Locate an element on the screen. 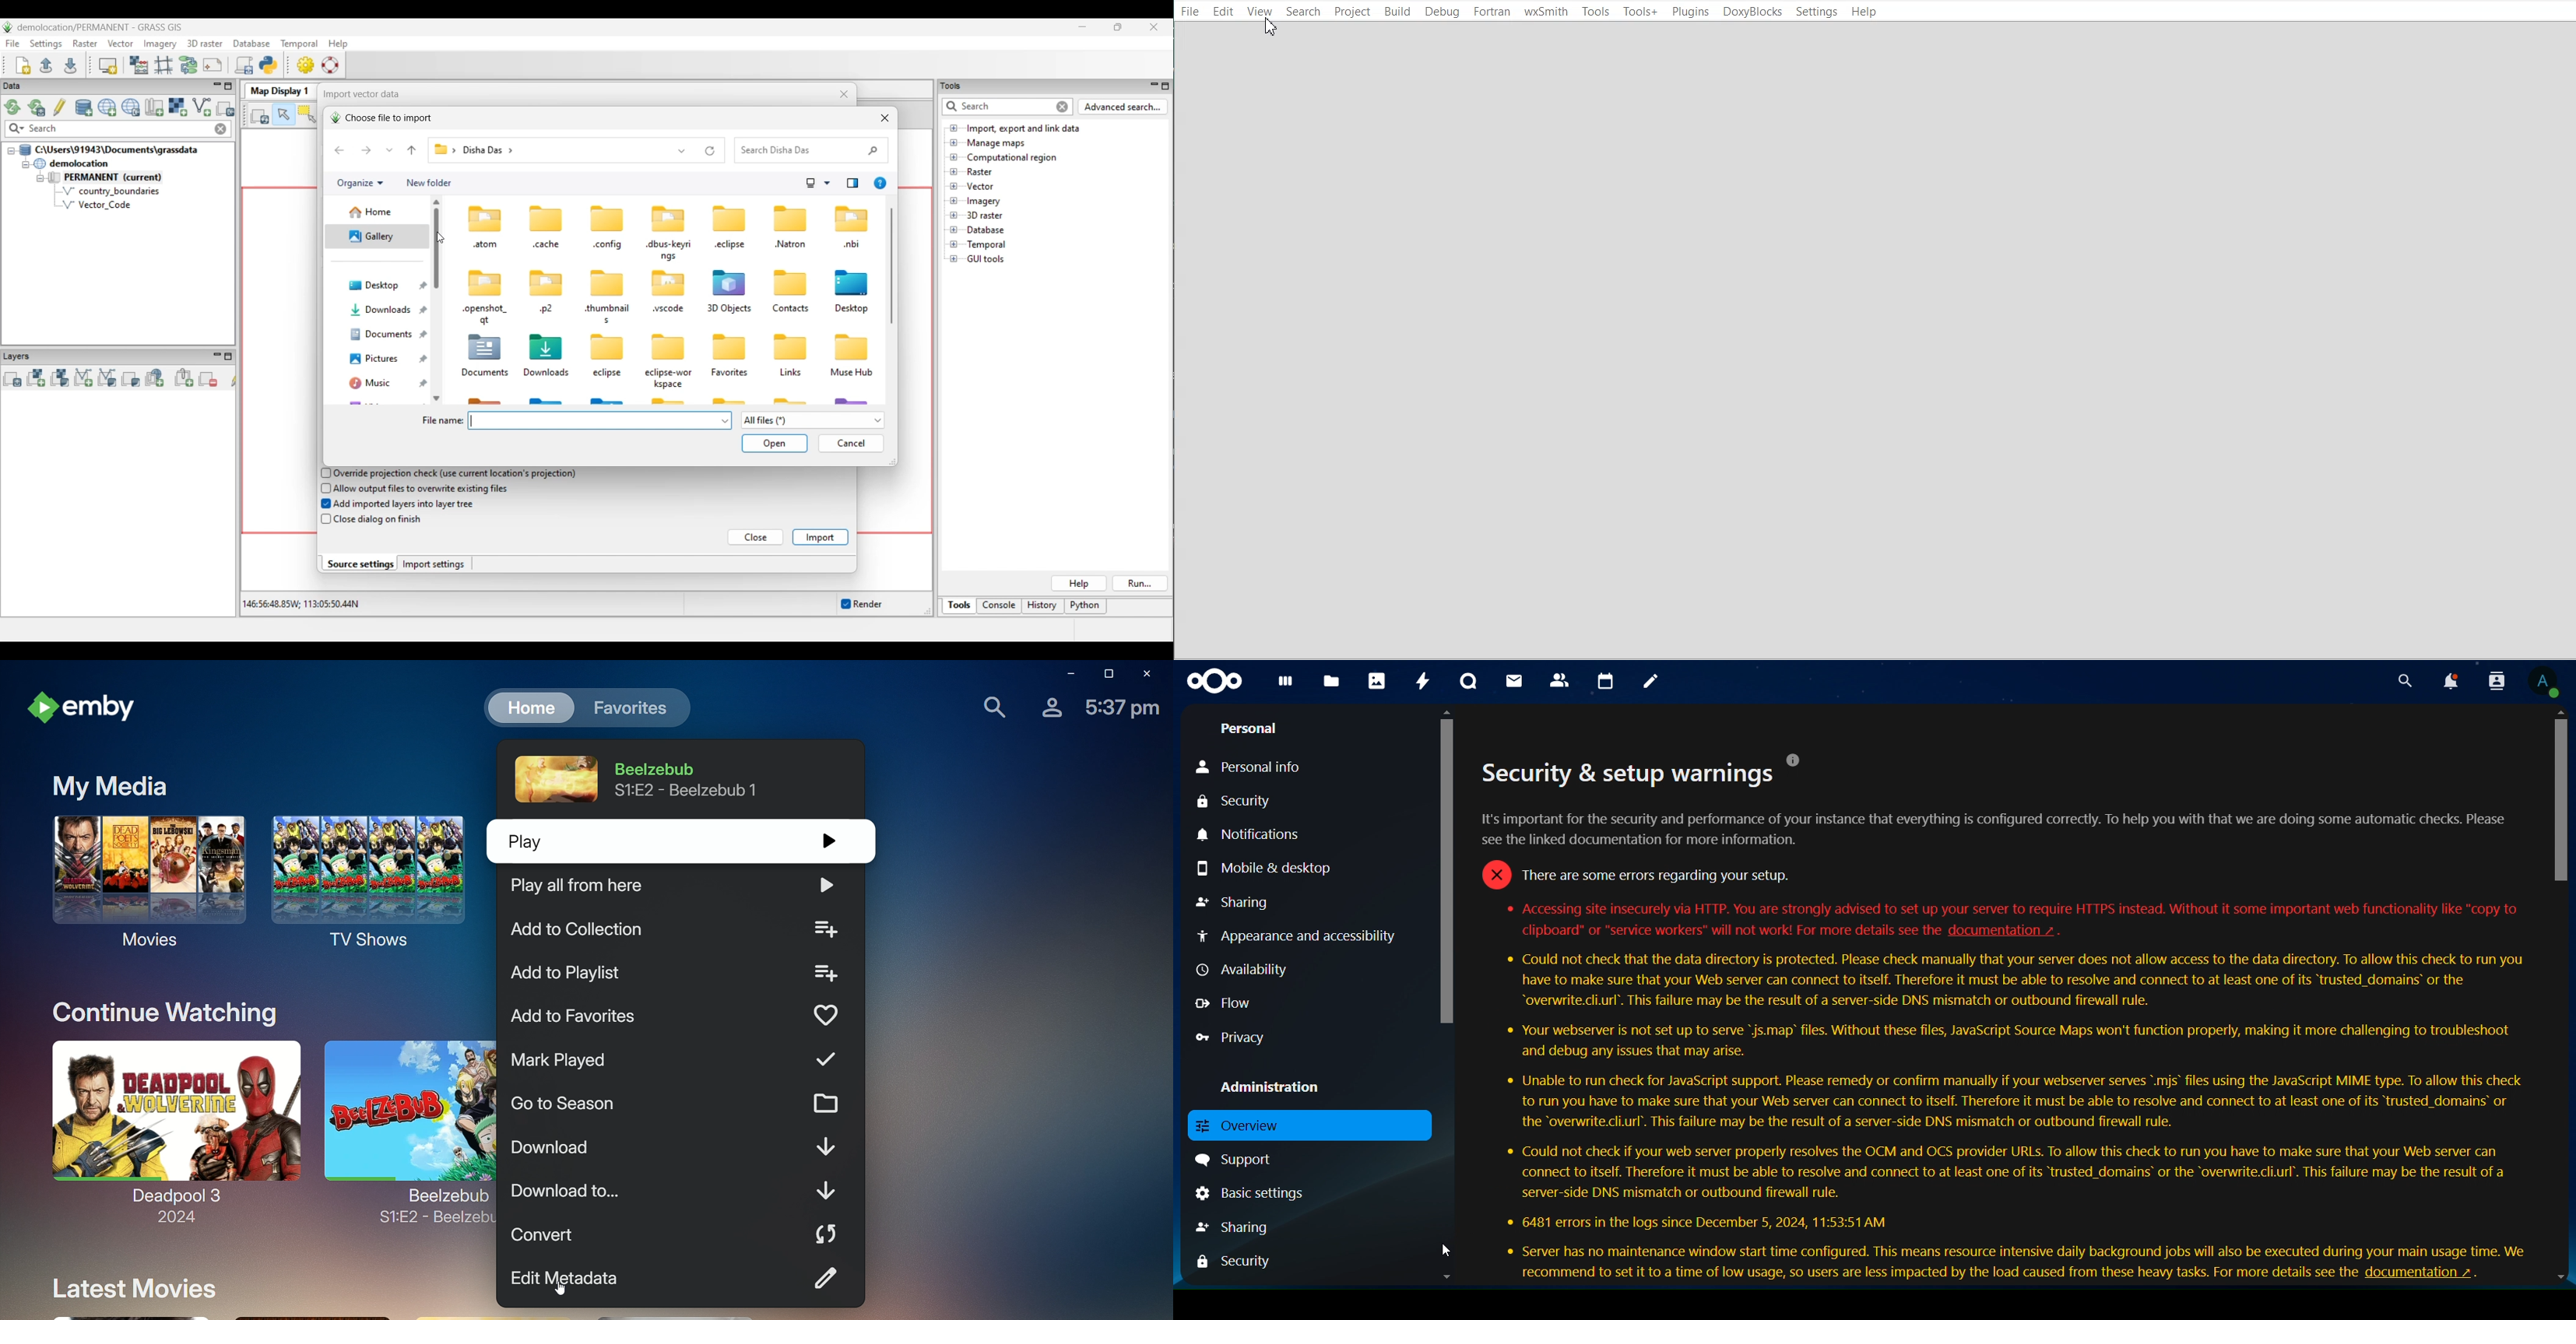 The image size is (2576, 1344). Help is located at coordinates (1862, 12).